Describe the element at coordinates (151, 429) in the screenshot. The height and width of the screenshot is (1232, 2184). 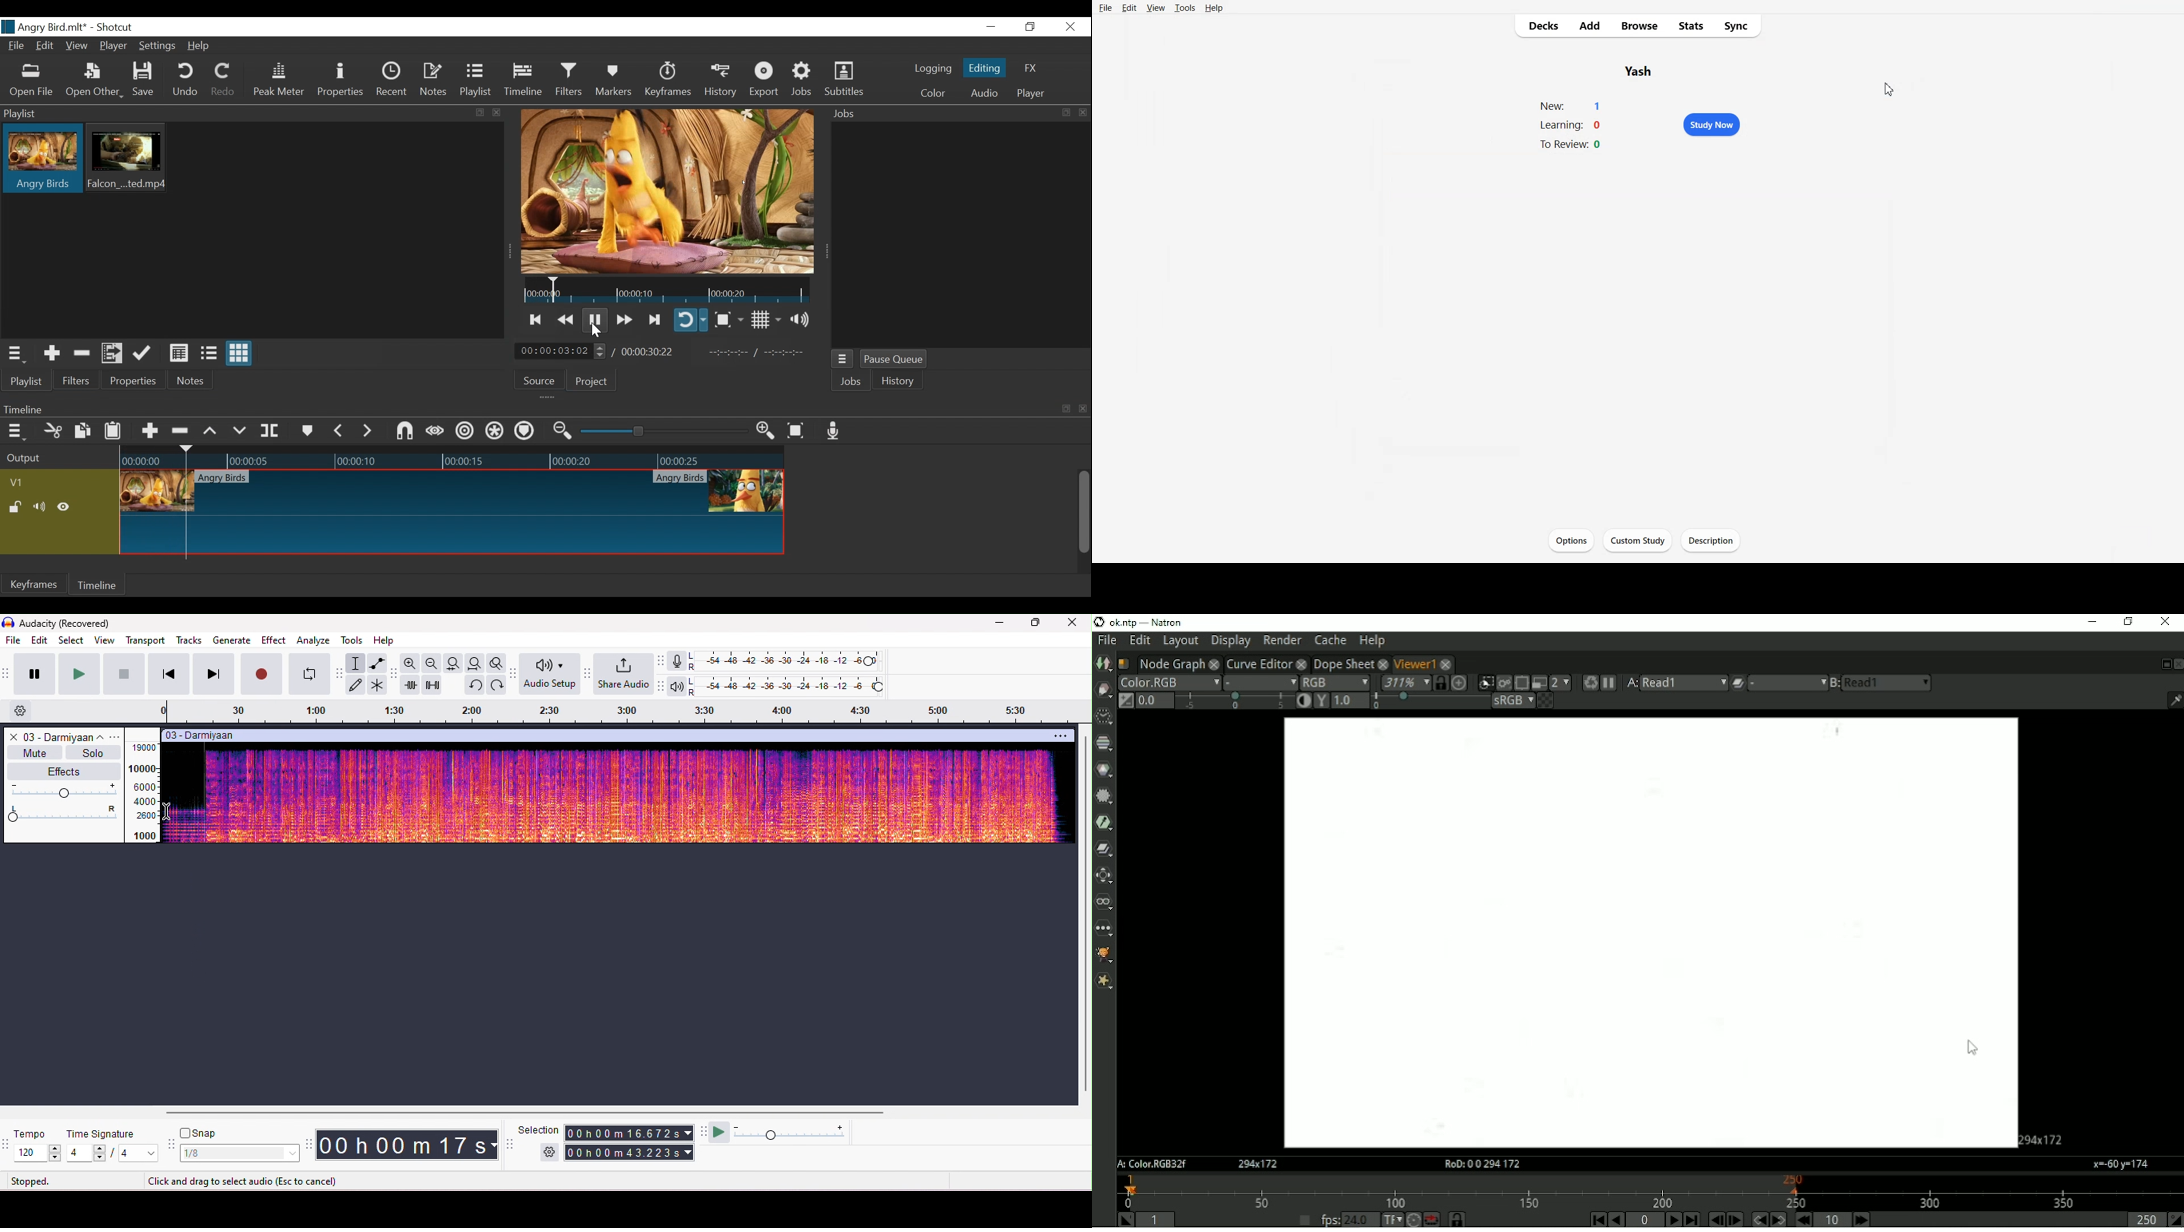
I see `Append` at that location.